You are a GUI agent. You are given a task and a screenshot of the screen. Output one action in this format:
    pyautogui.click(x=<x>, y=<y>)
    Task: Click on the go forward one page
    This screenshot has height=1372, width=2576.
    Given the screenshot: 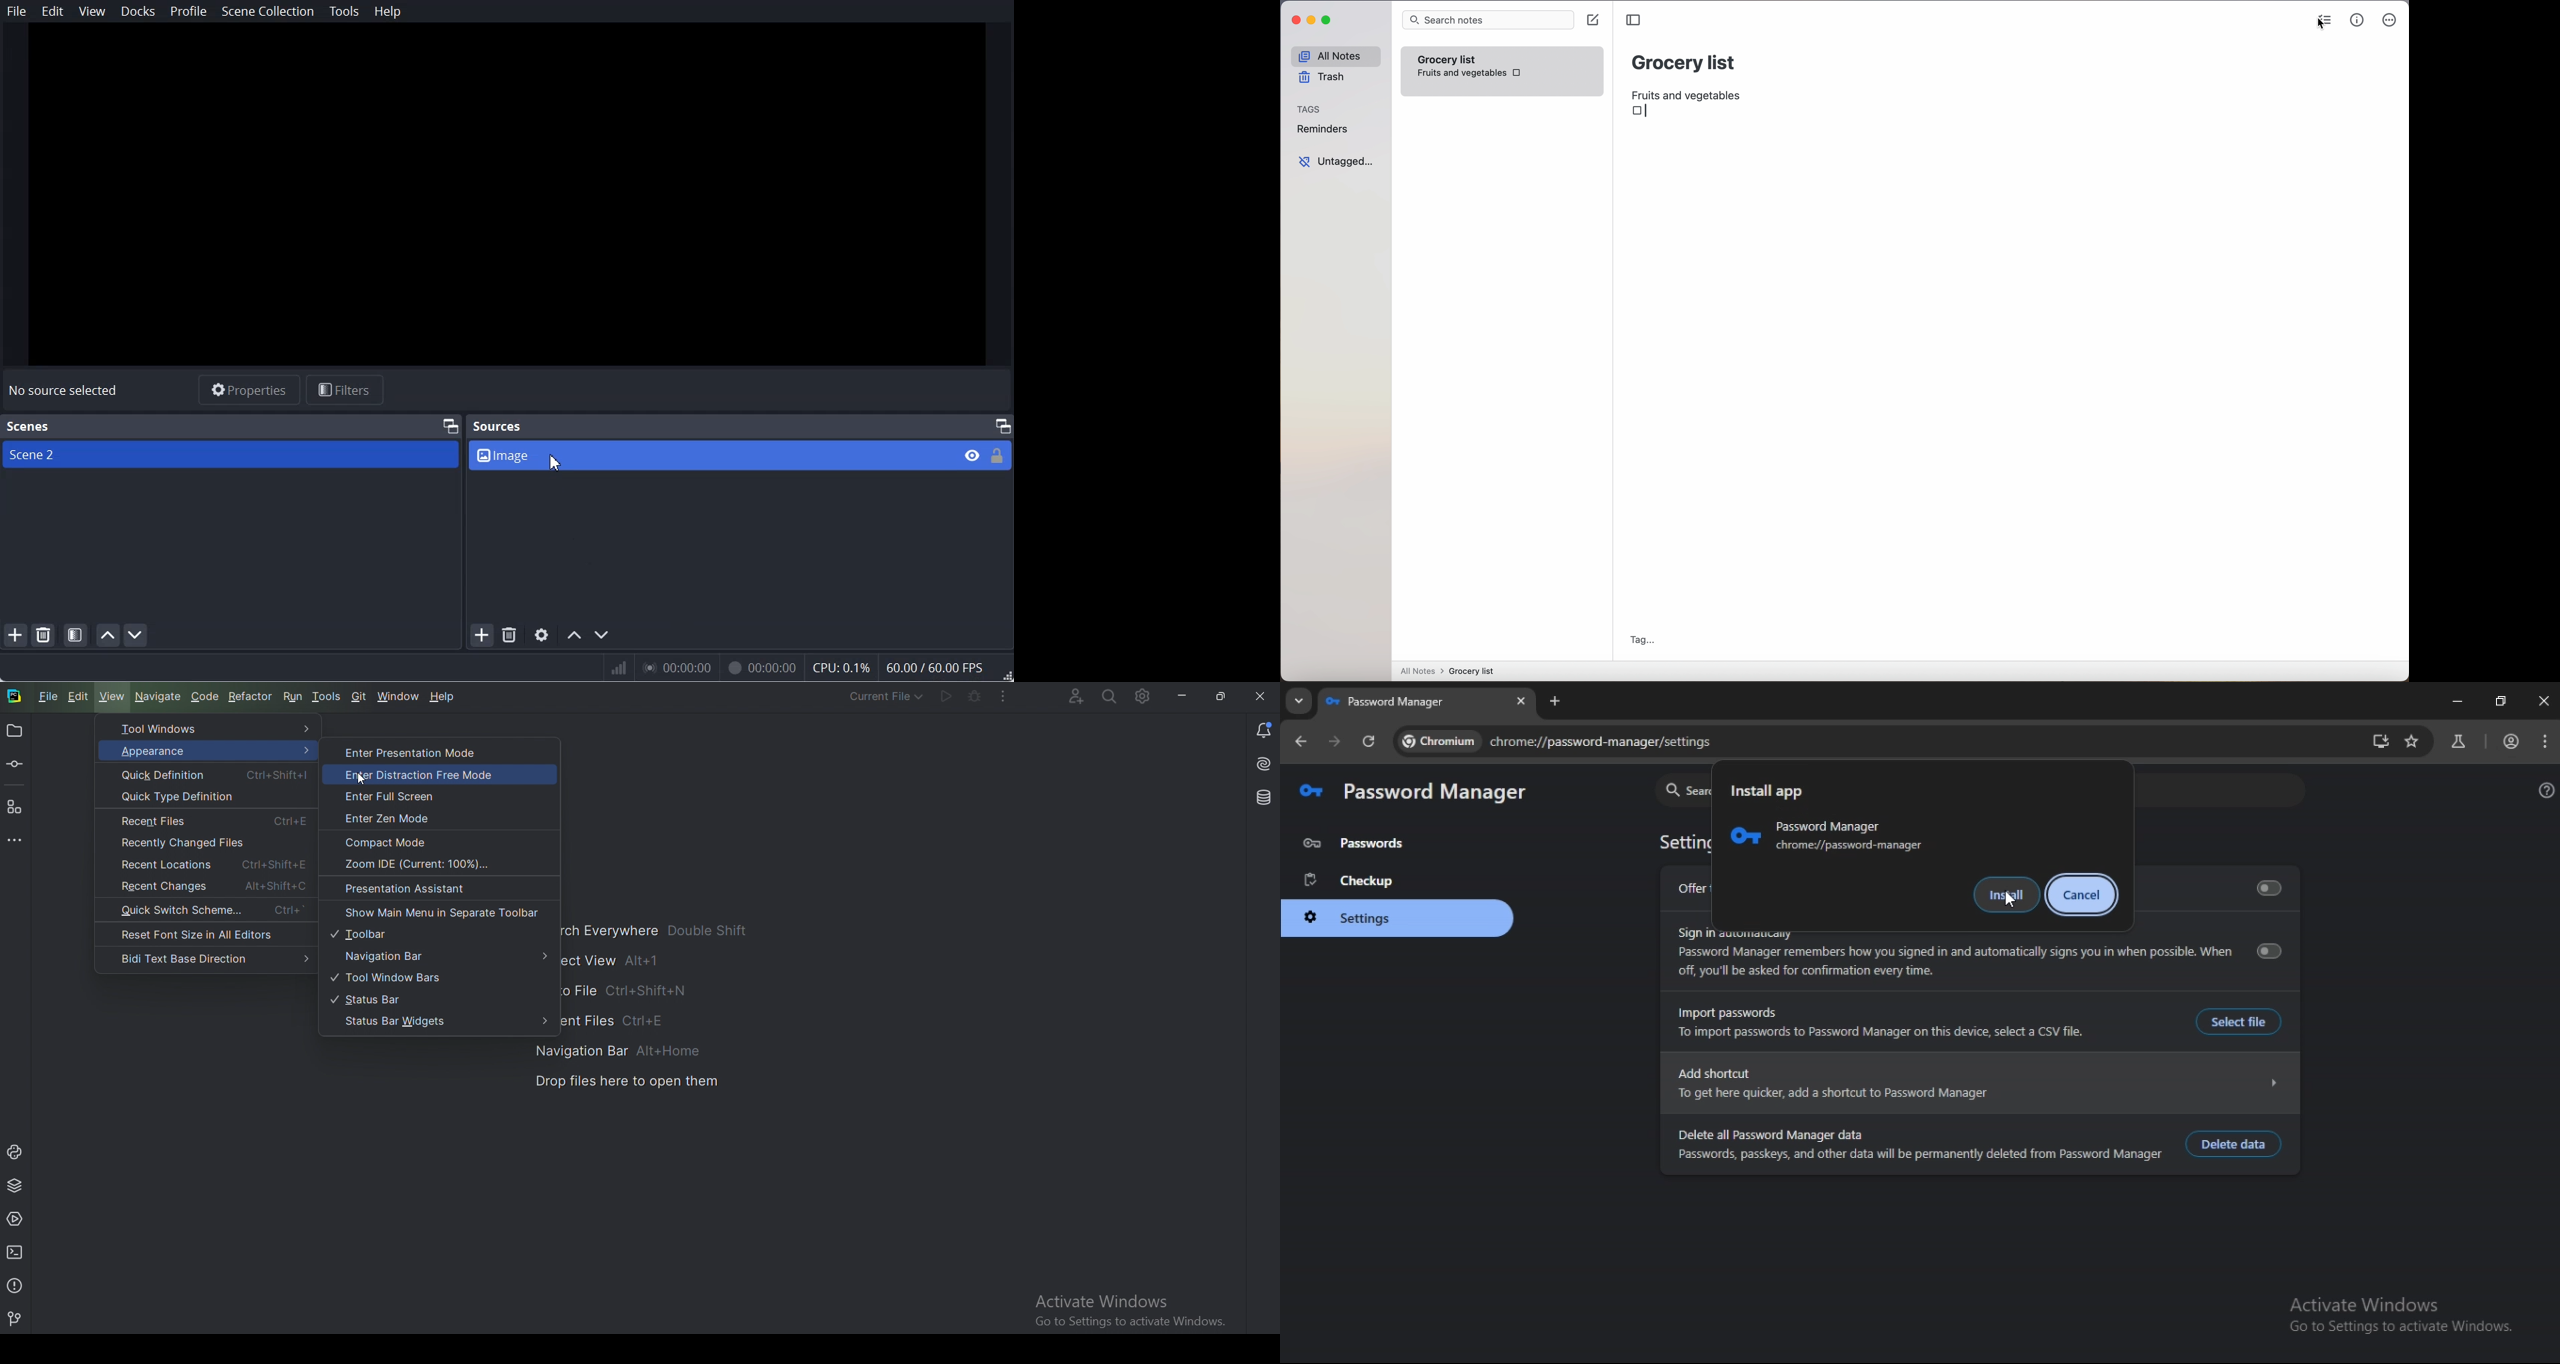 What is the action you would take?
    pyautogui.click(x=1338, y=742)
    